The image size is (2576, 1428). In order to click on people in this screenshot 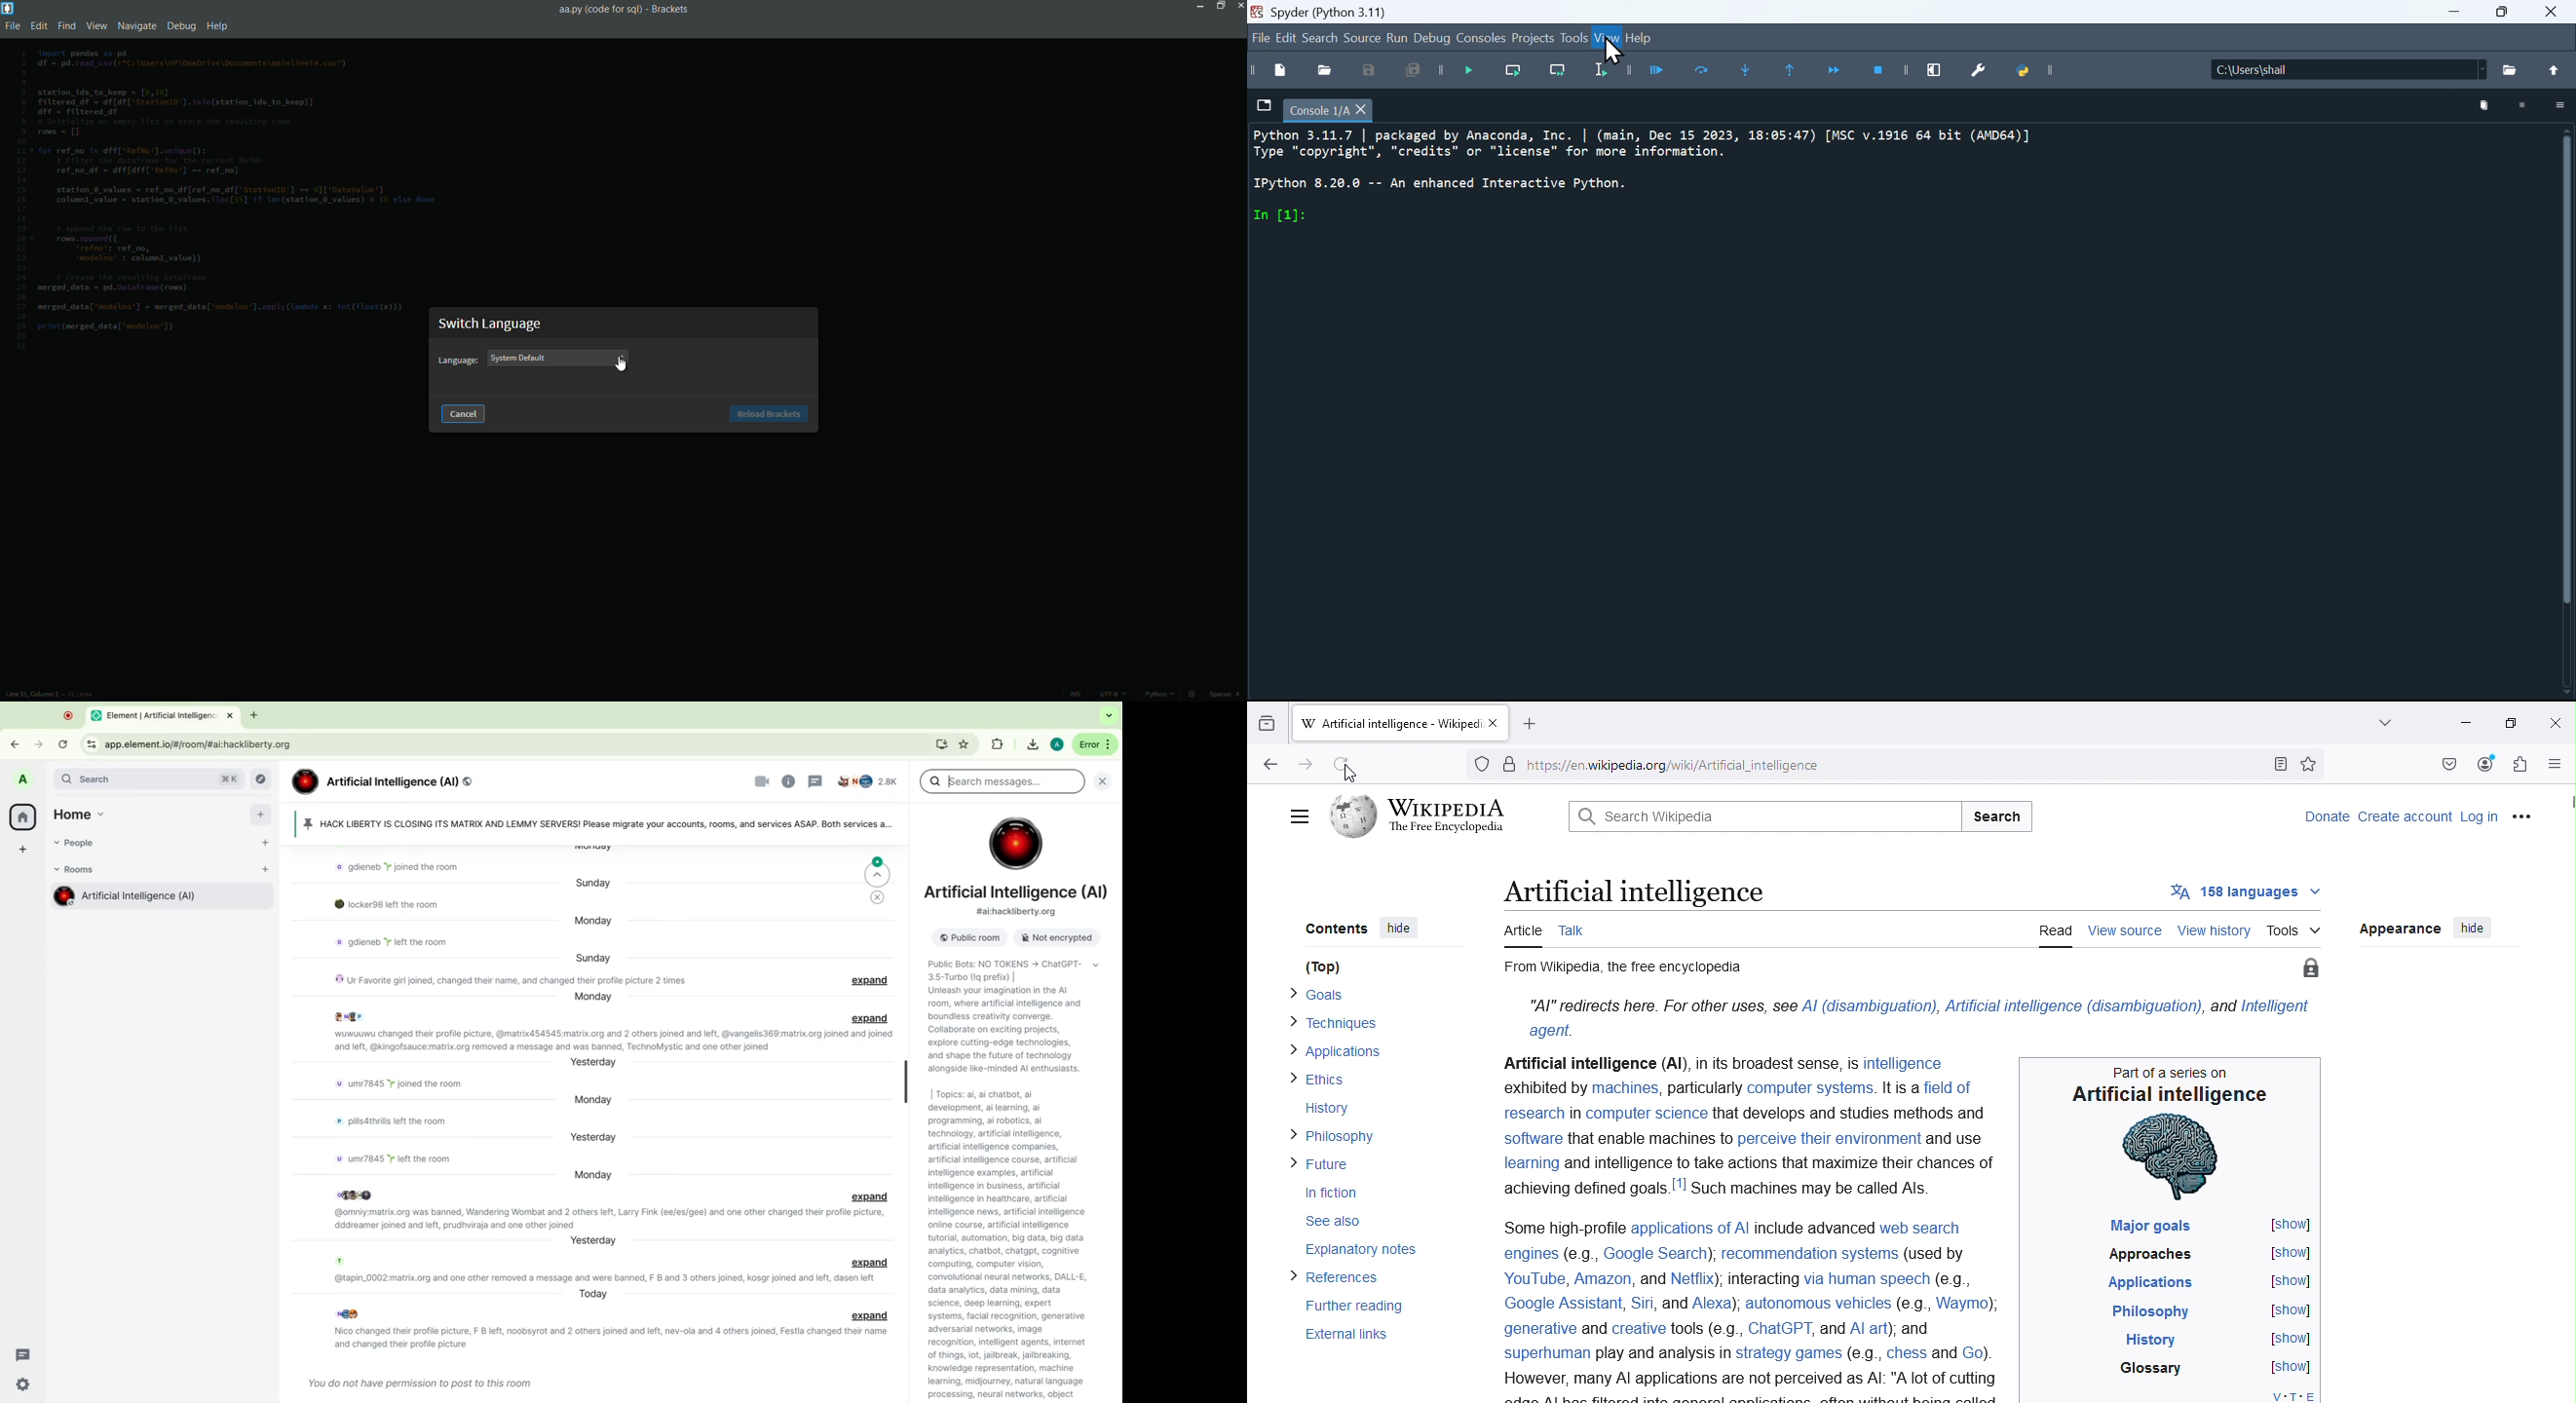, I will do `click(80, 844)`.